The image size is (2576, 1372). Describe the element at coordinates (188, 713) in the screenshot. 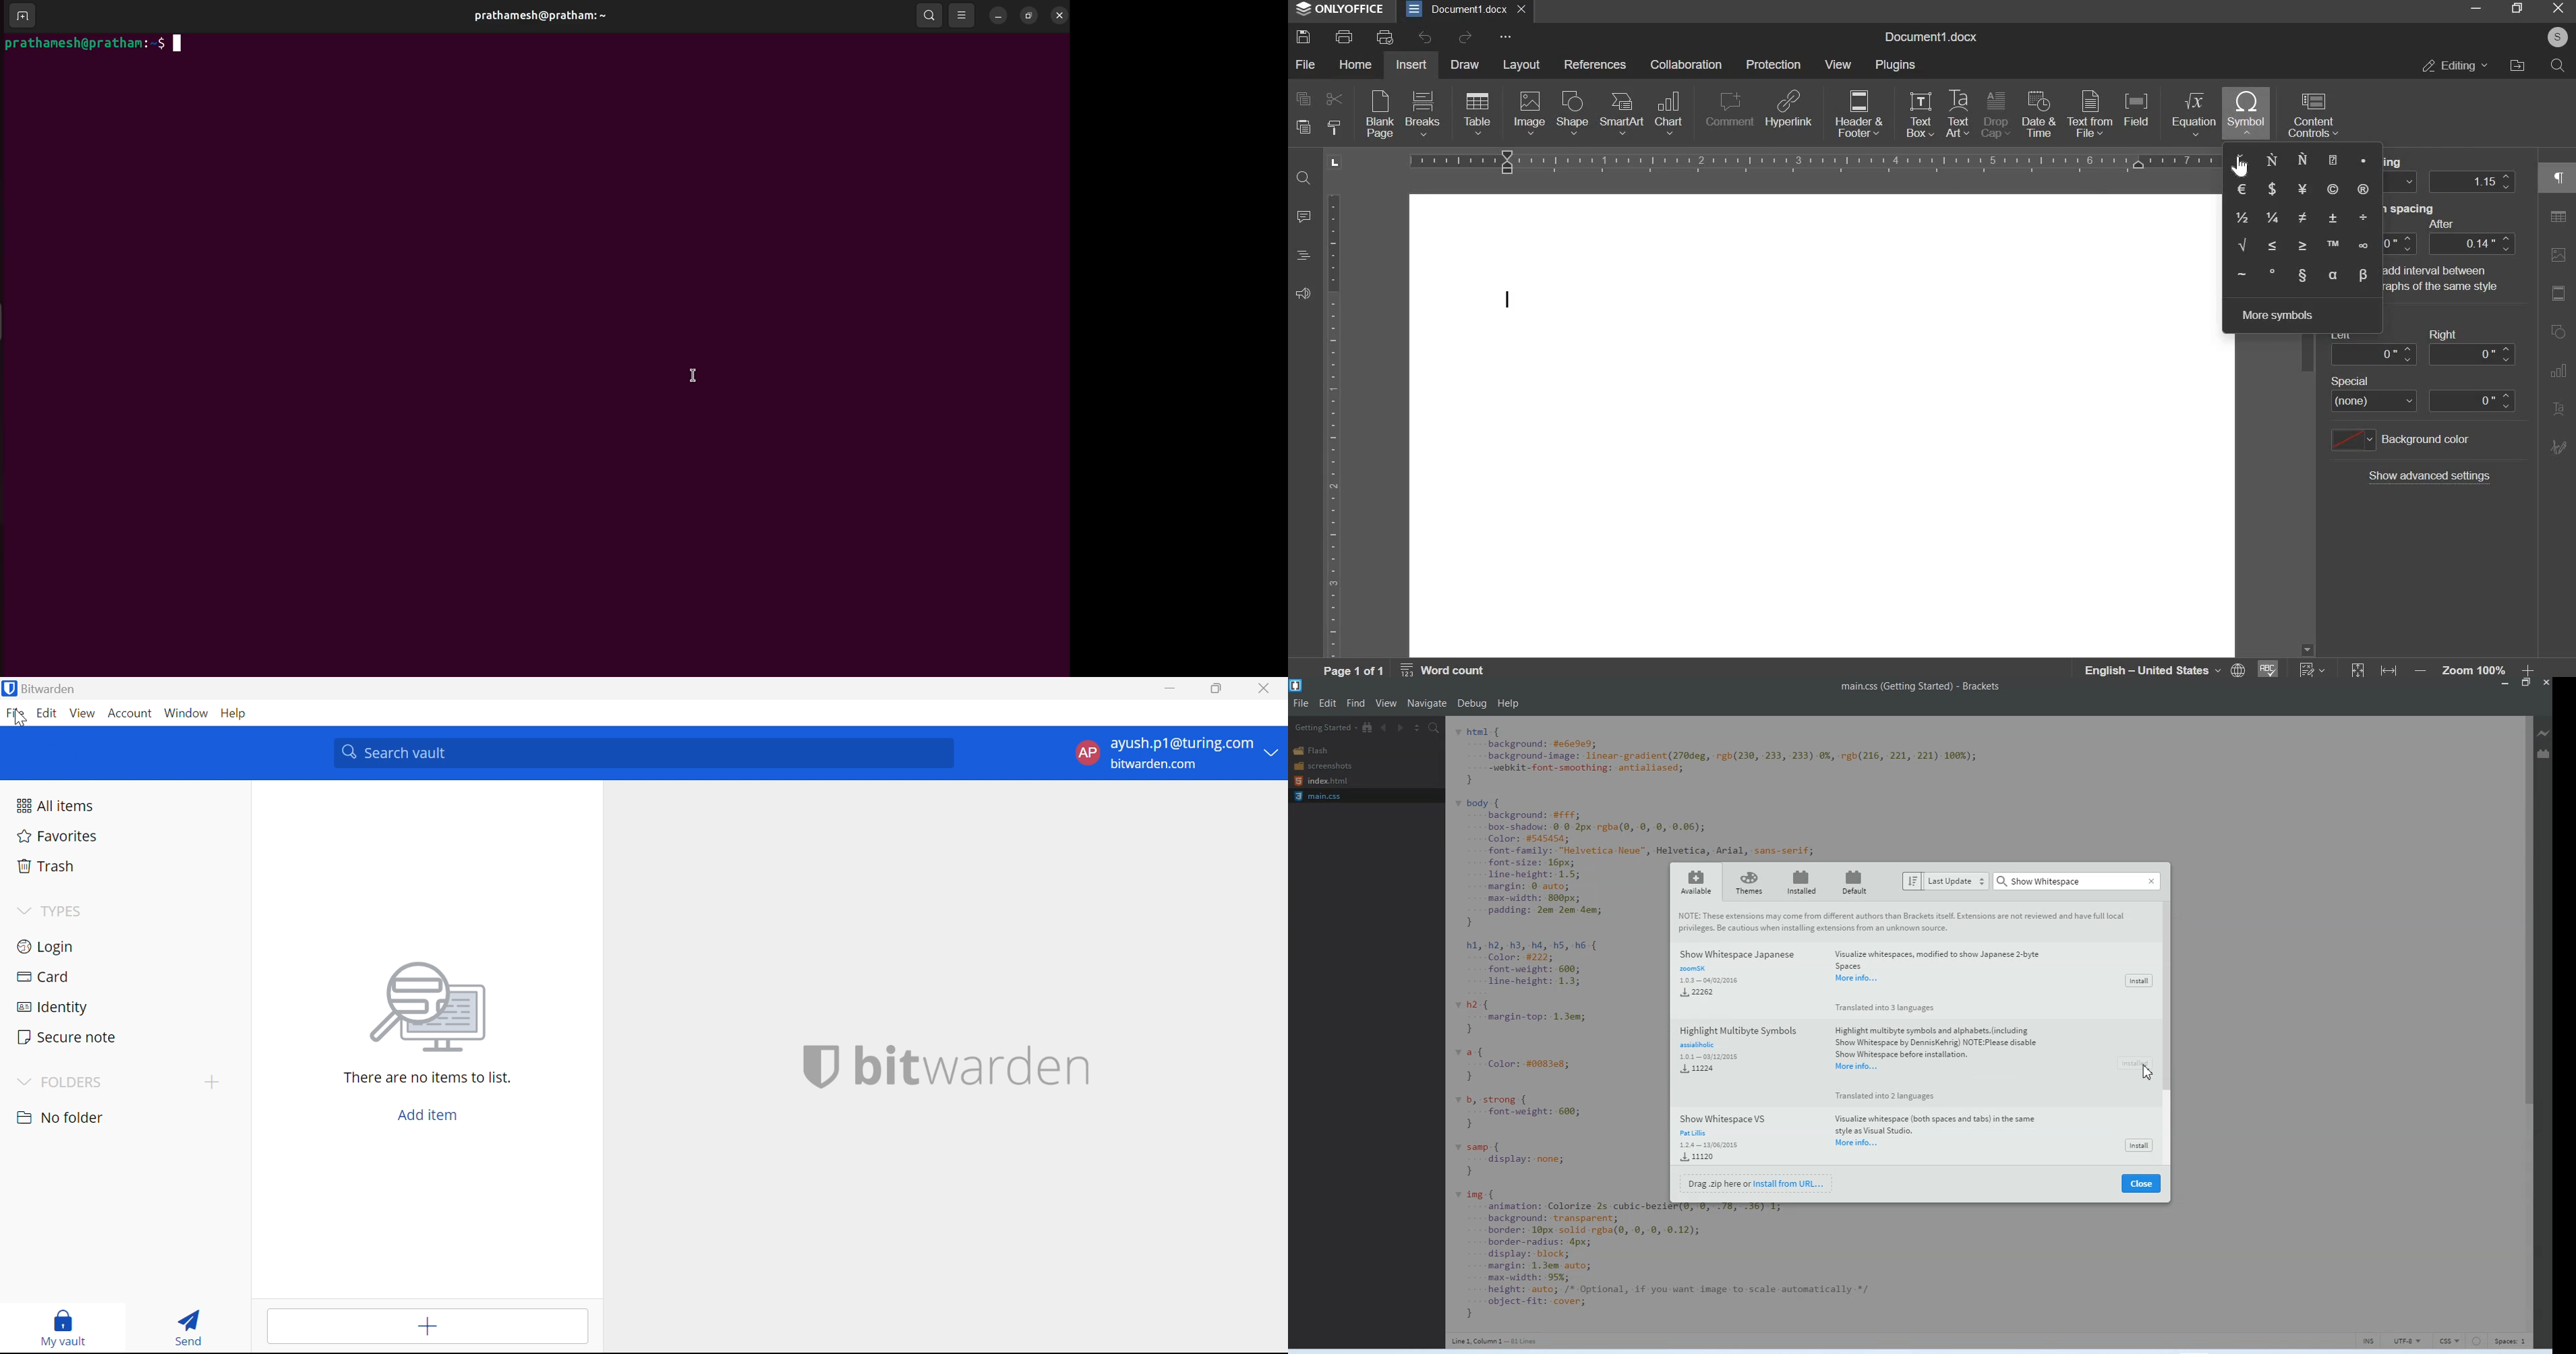

I see `Window` at that location.